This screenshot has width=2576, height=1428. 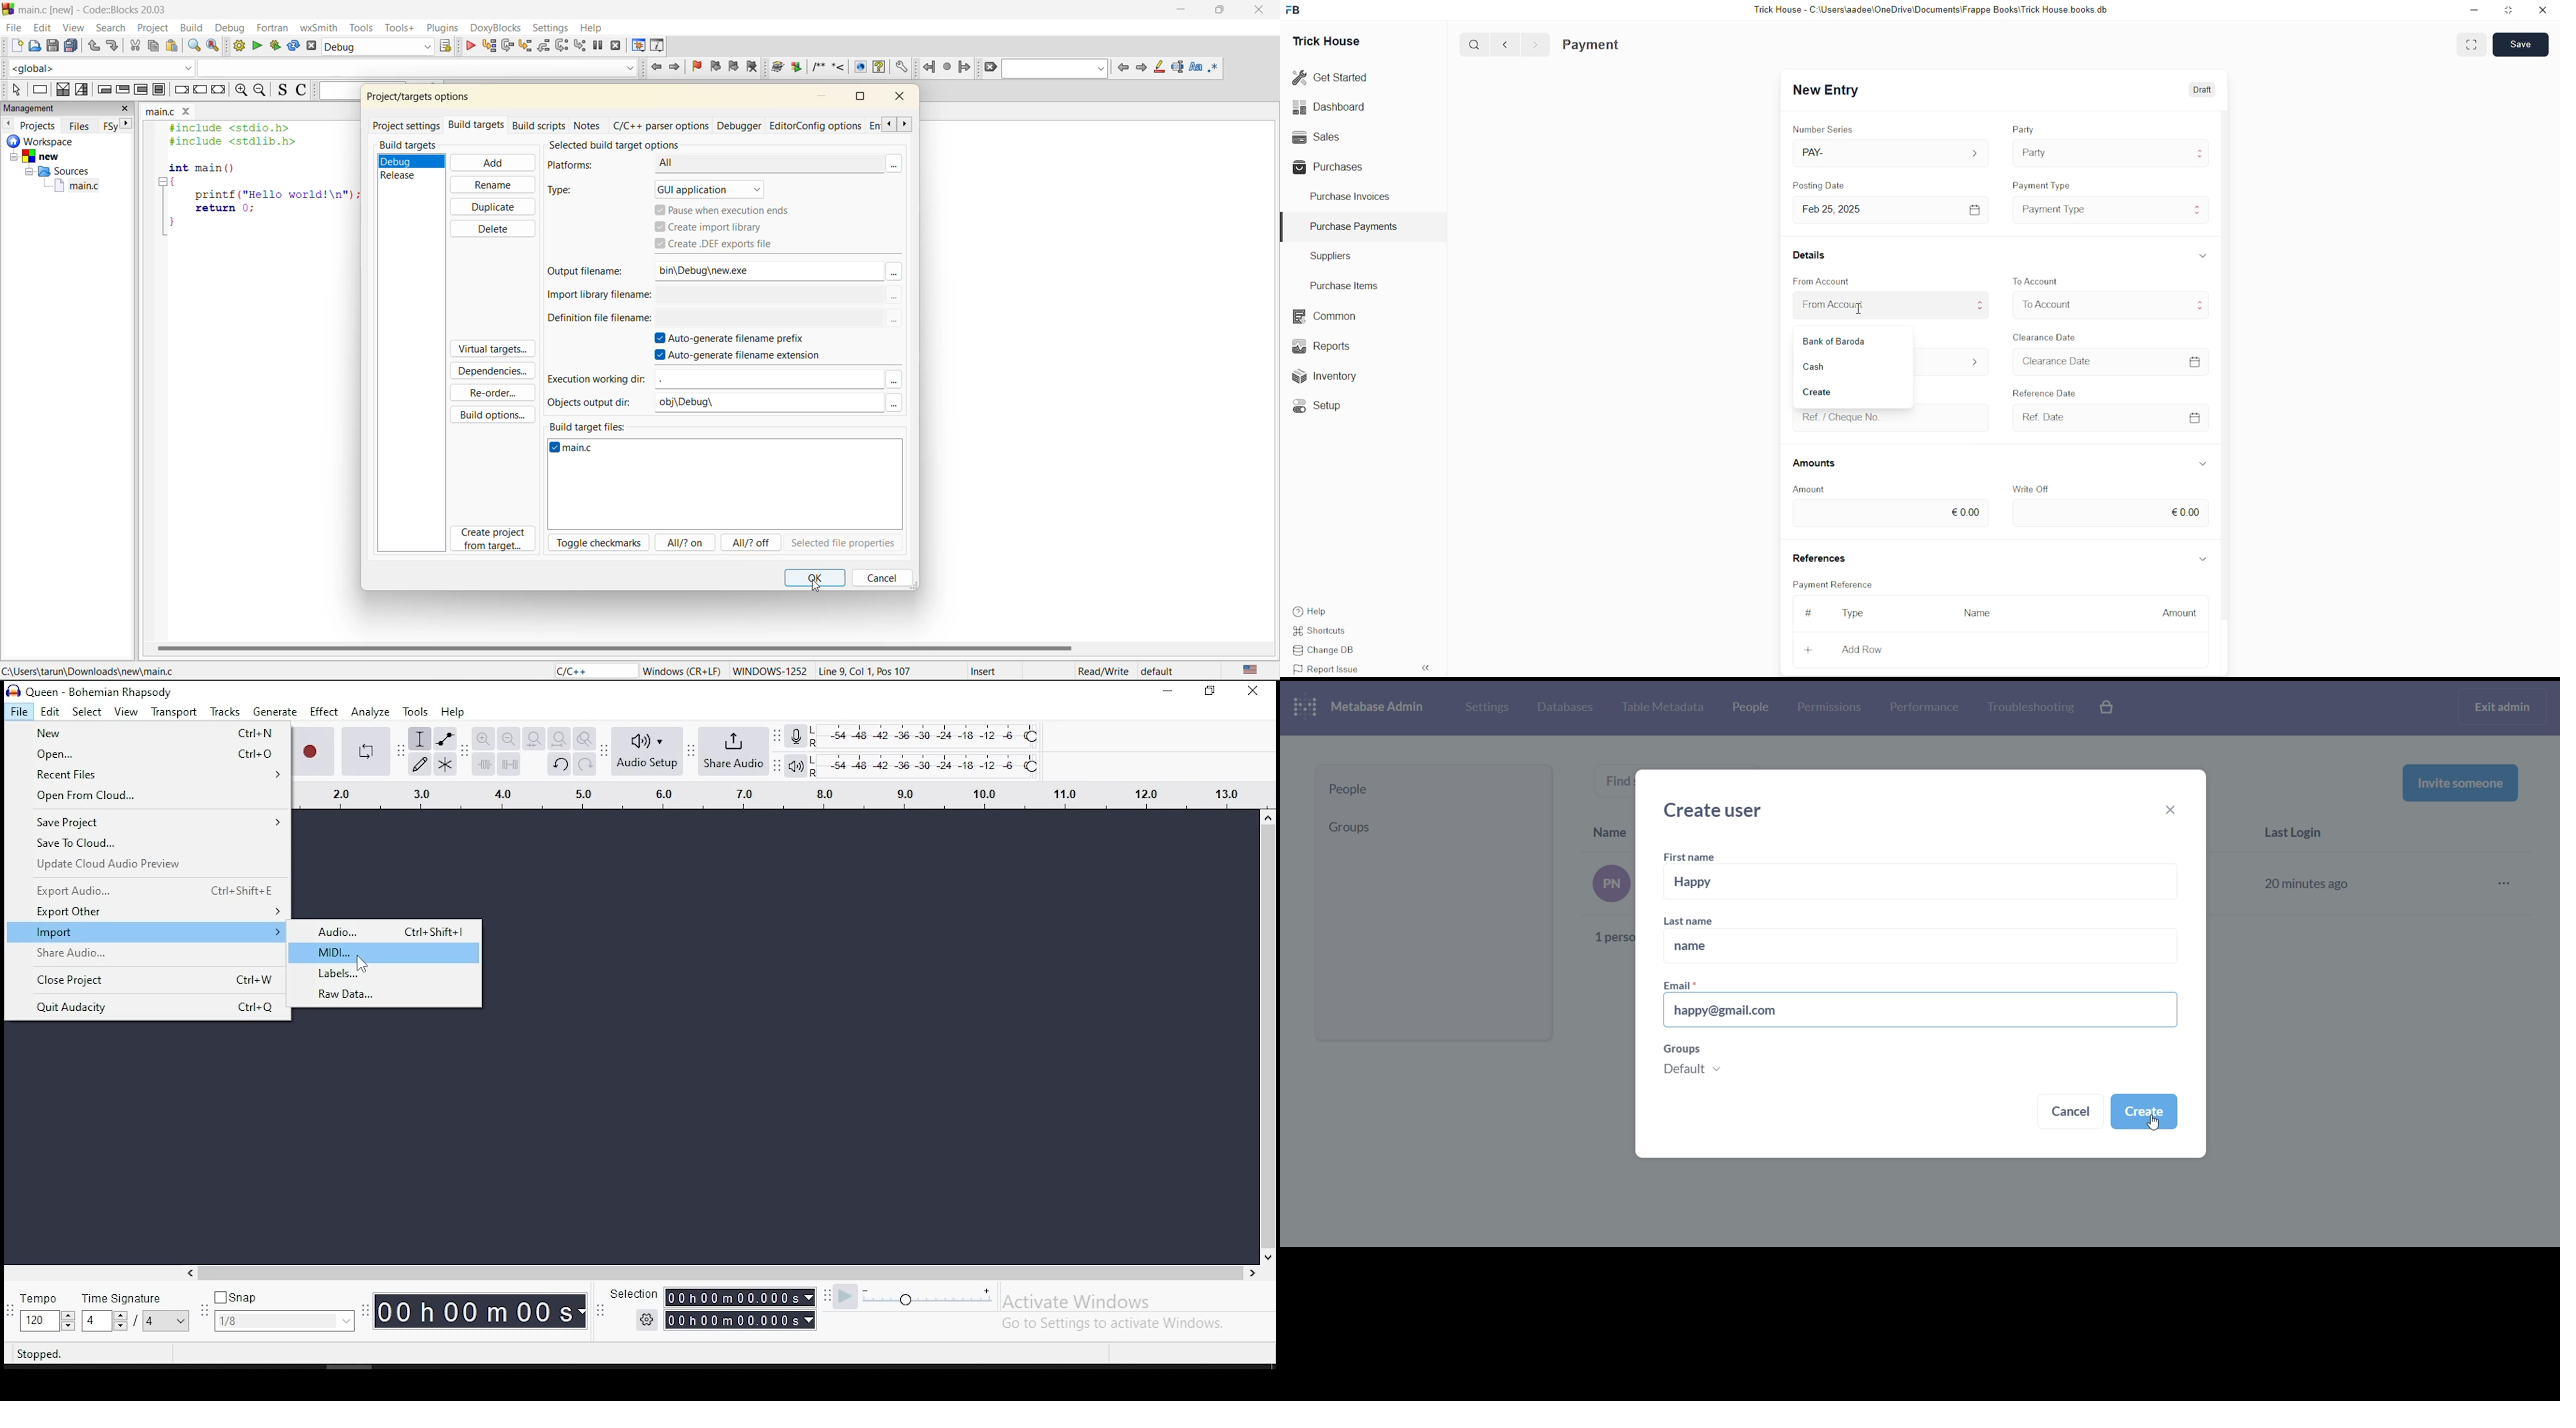 What do you see at coordinates (12, 29) in the screenshot?
I see `file` at bounding box center [12, 29].